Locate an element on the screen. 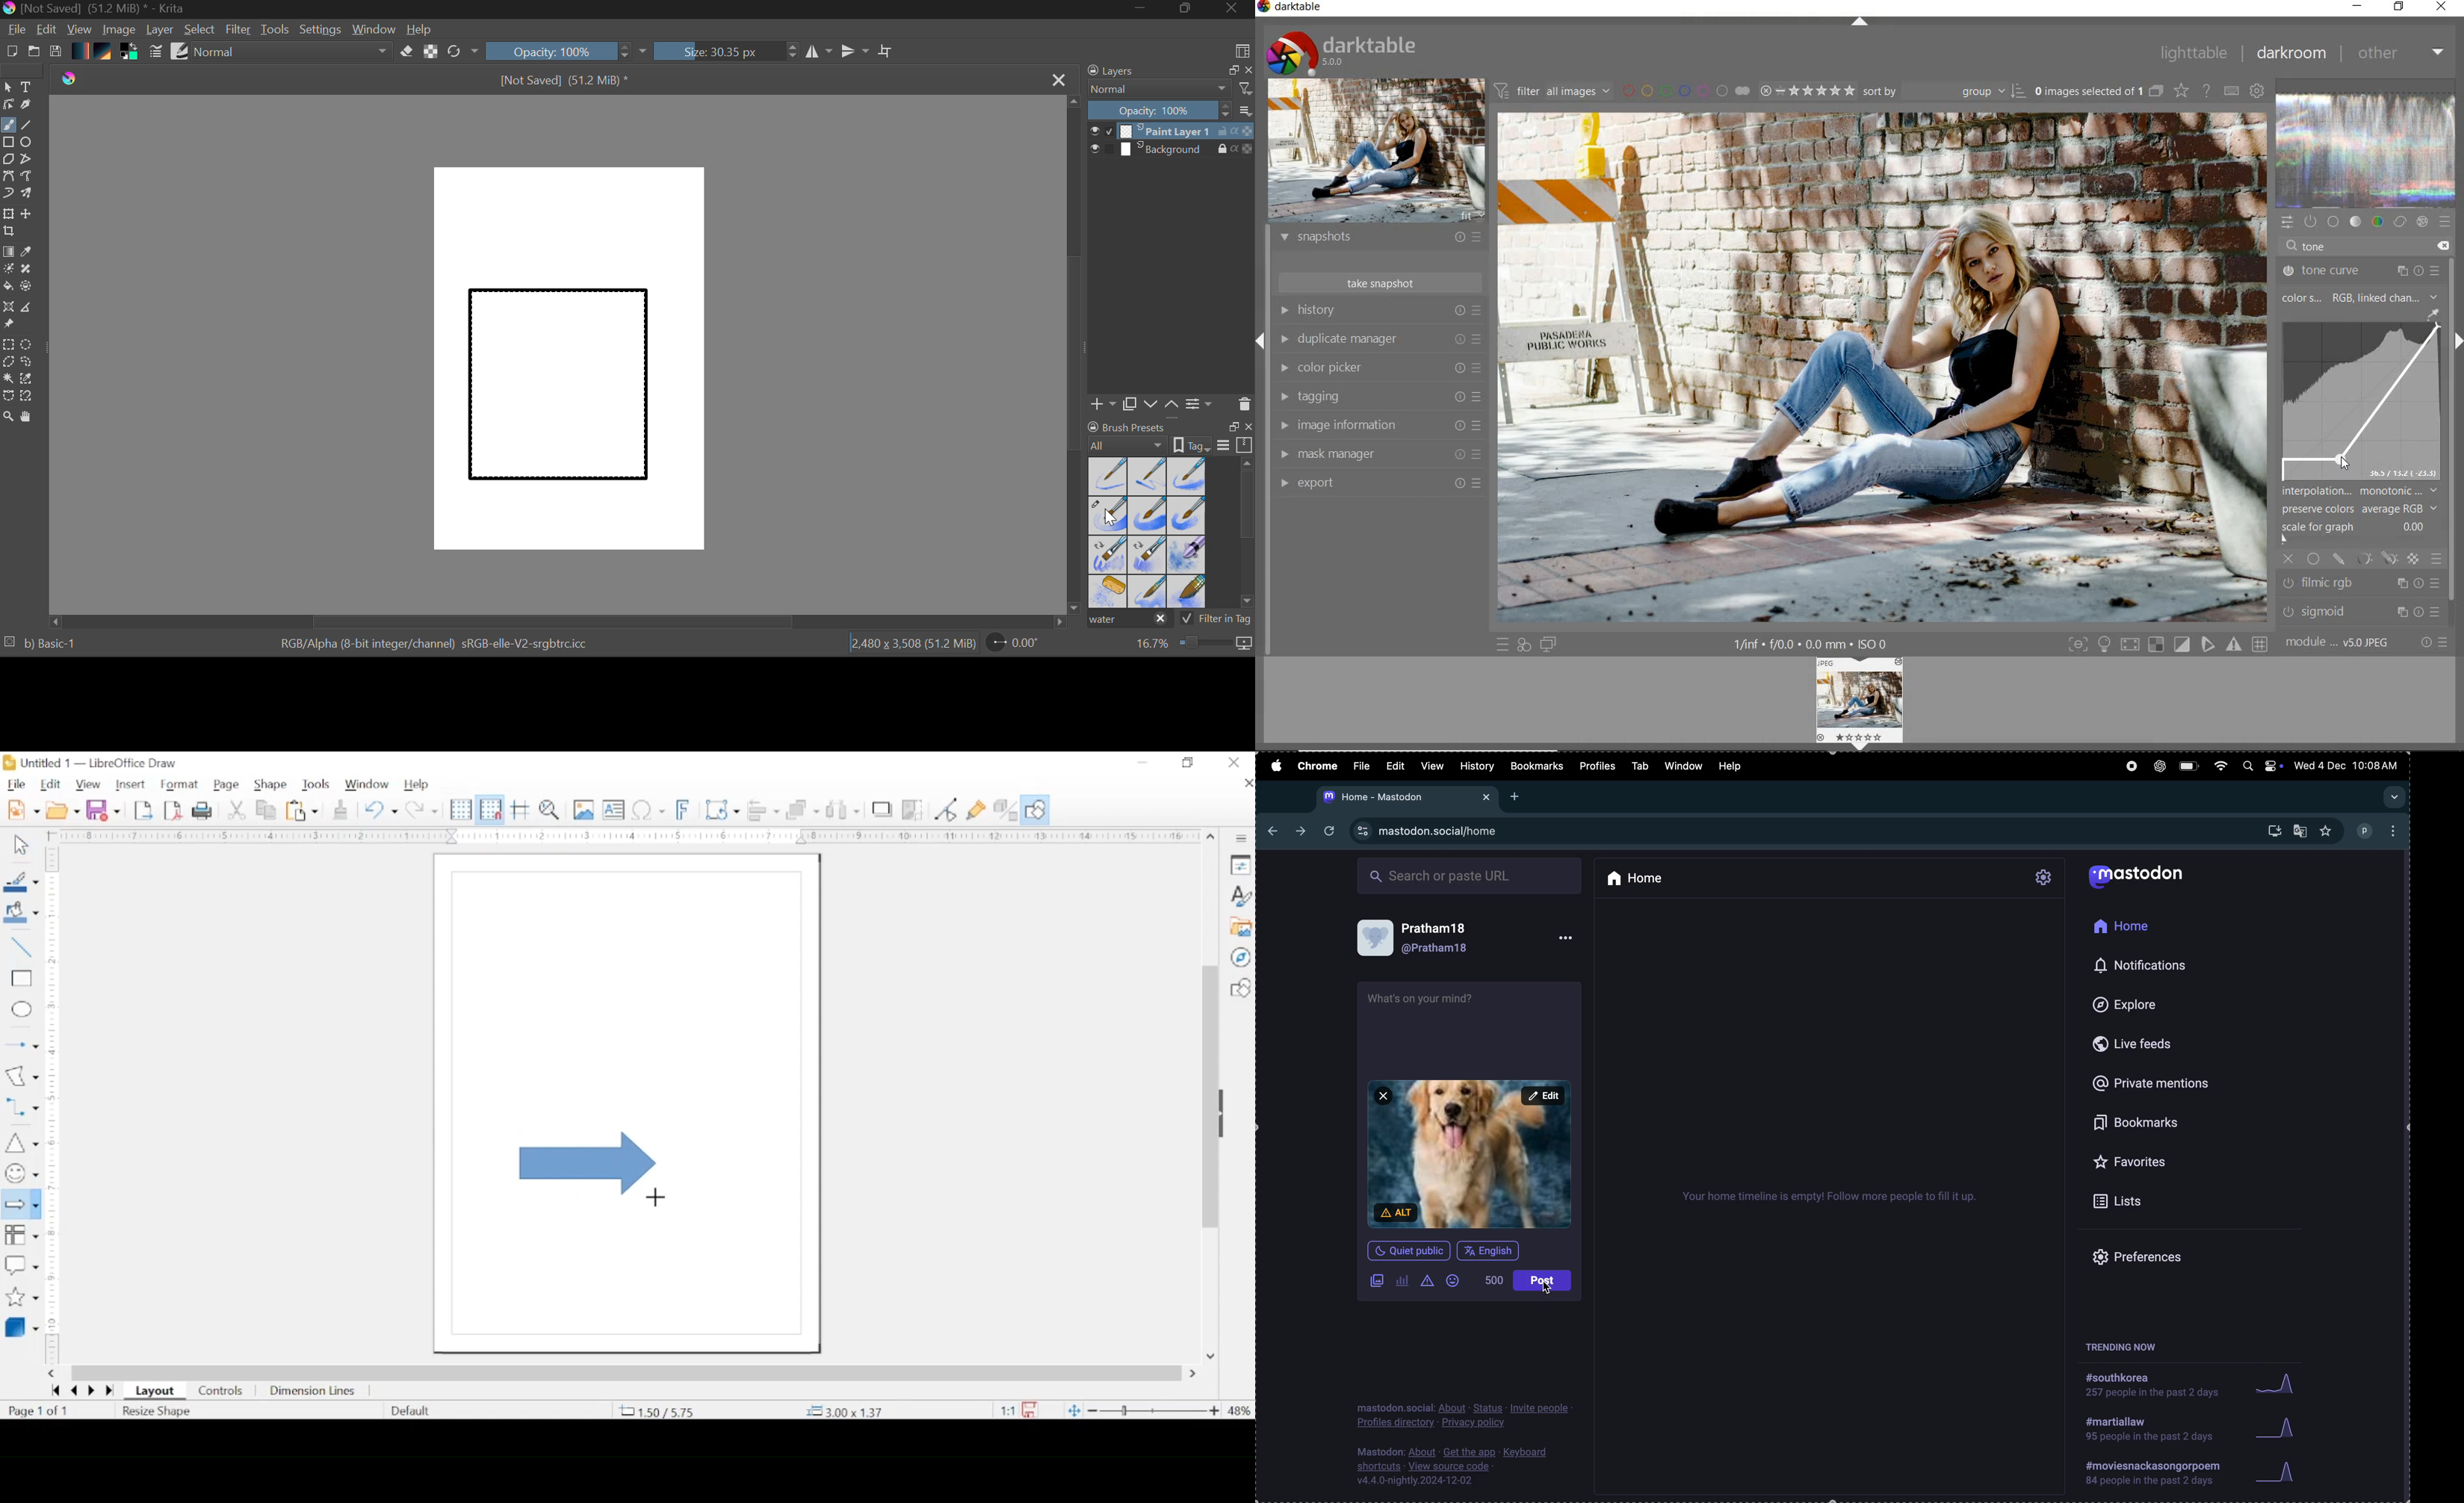 The width and height of the screenshot is (2464, 1512). sidebar settings is located at coordinates (1243, 839).